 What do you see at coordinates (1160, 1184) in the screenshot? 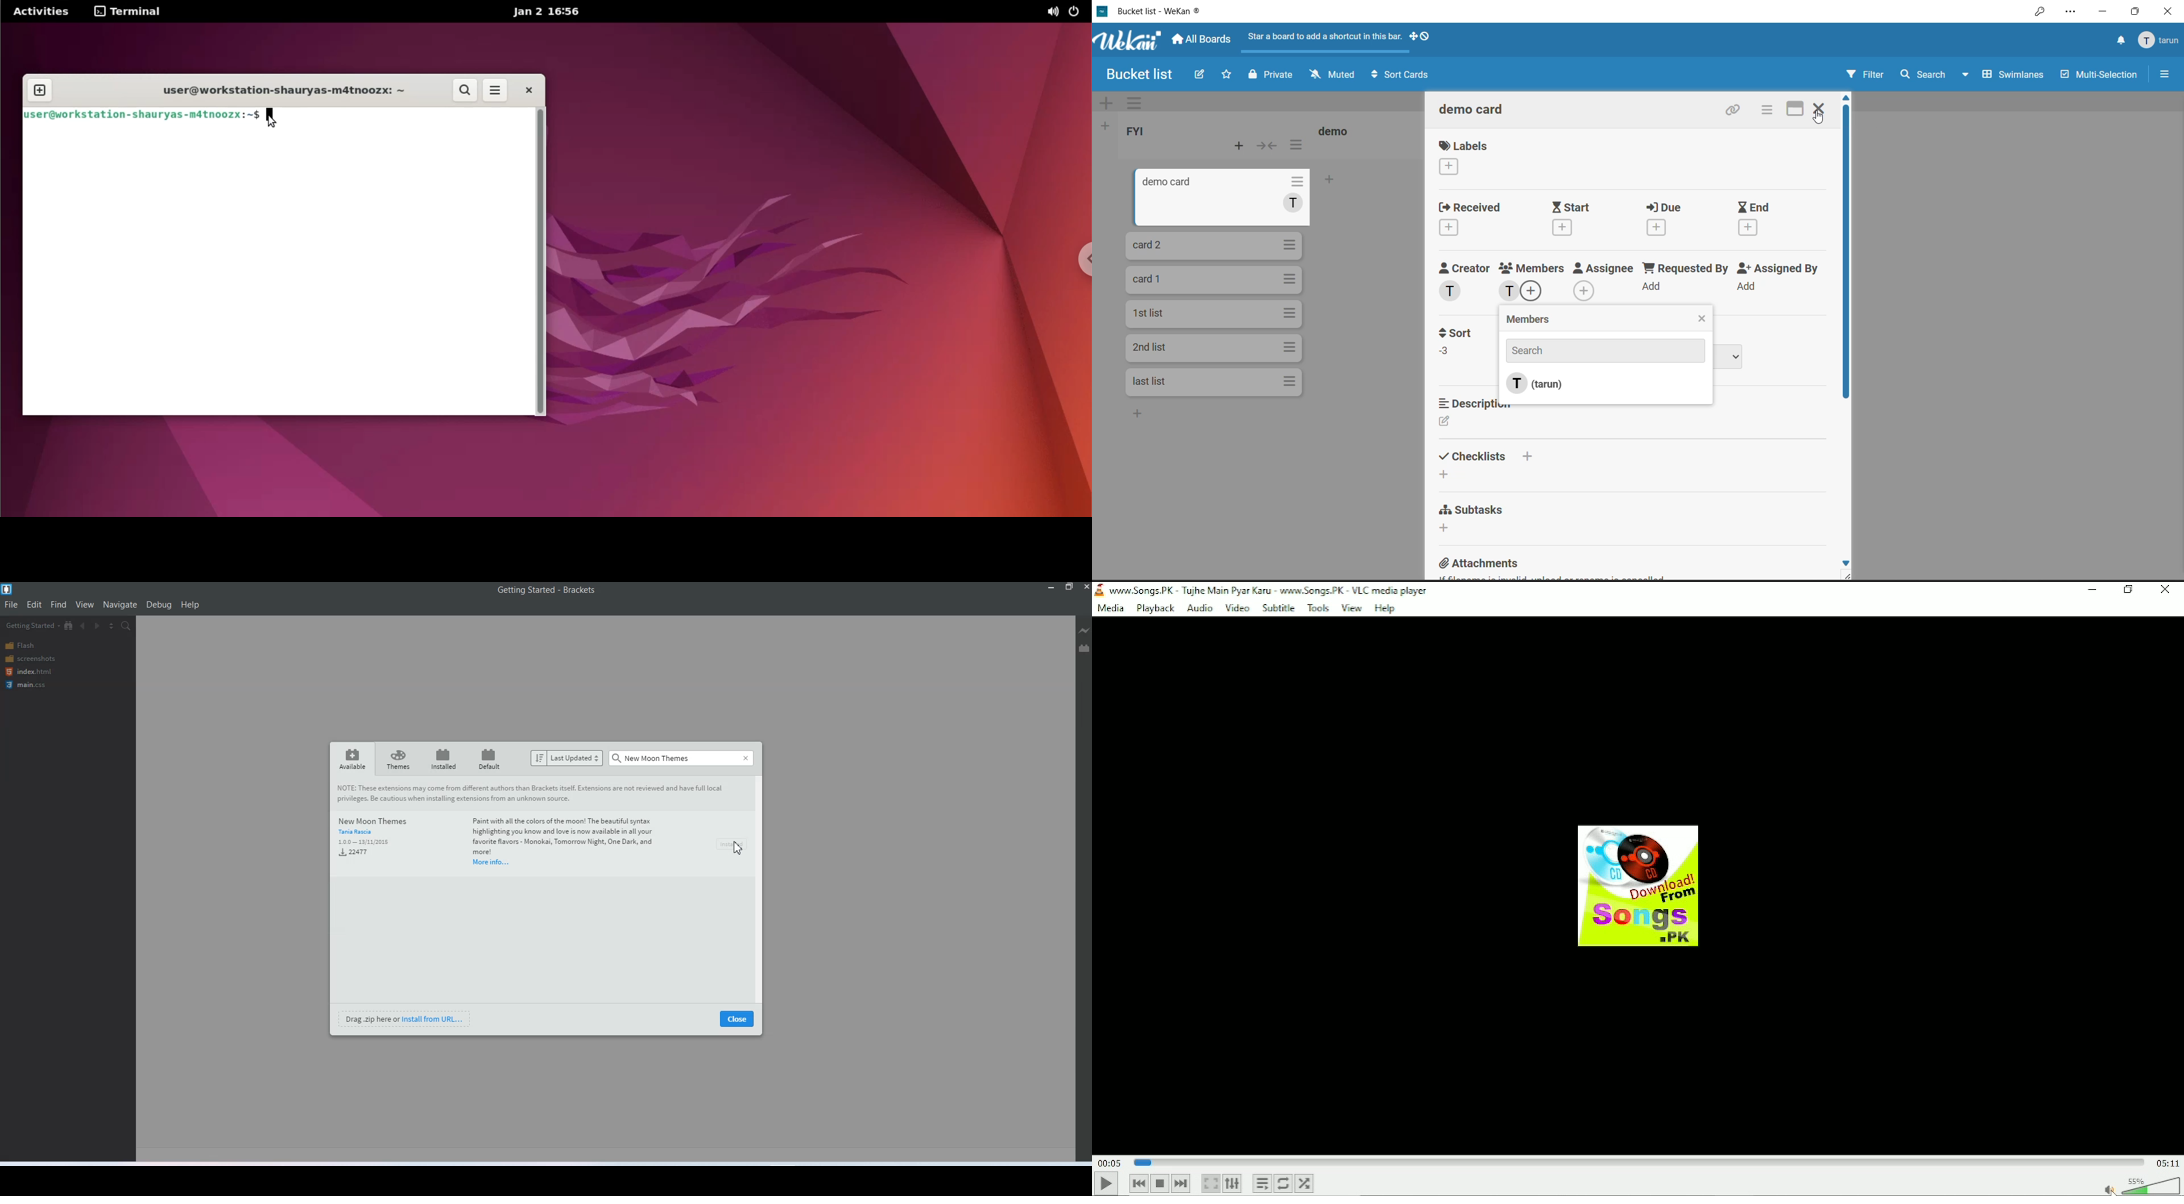
I see `Stop playback` at bounding box center [1160, 1184].